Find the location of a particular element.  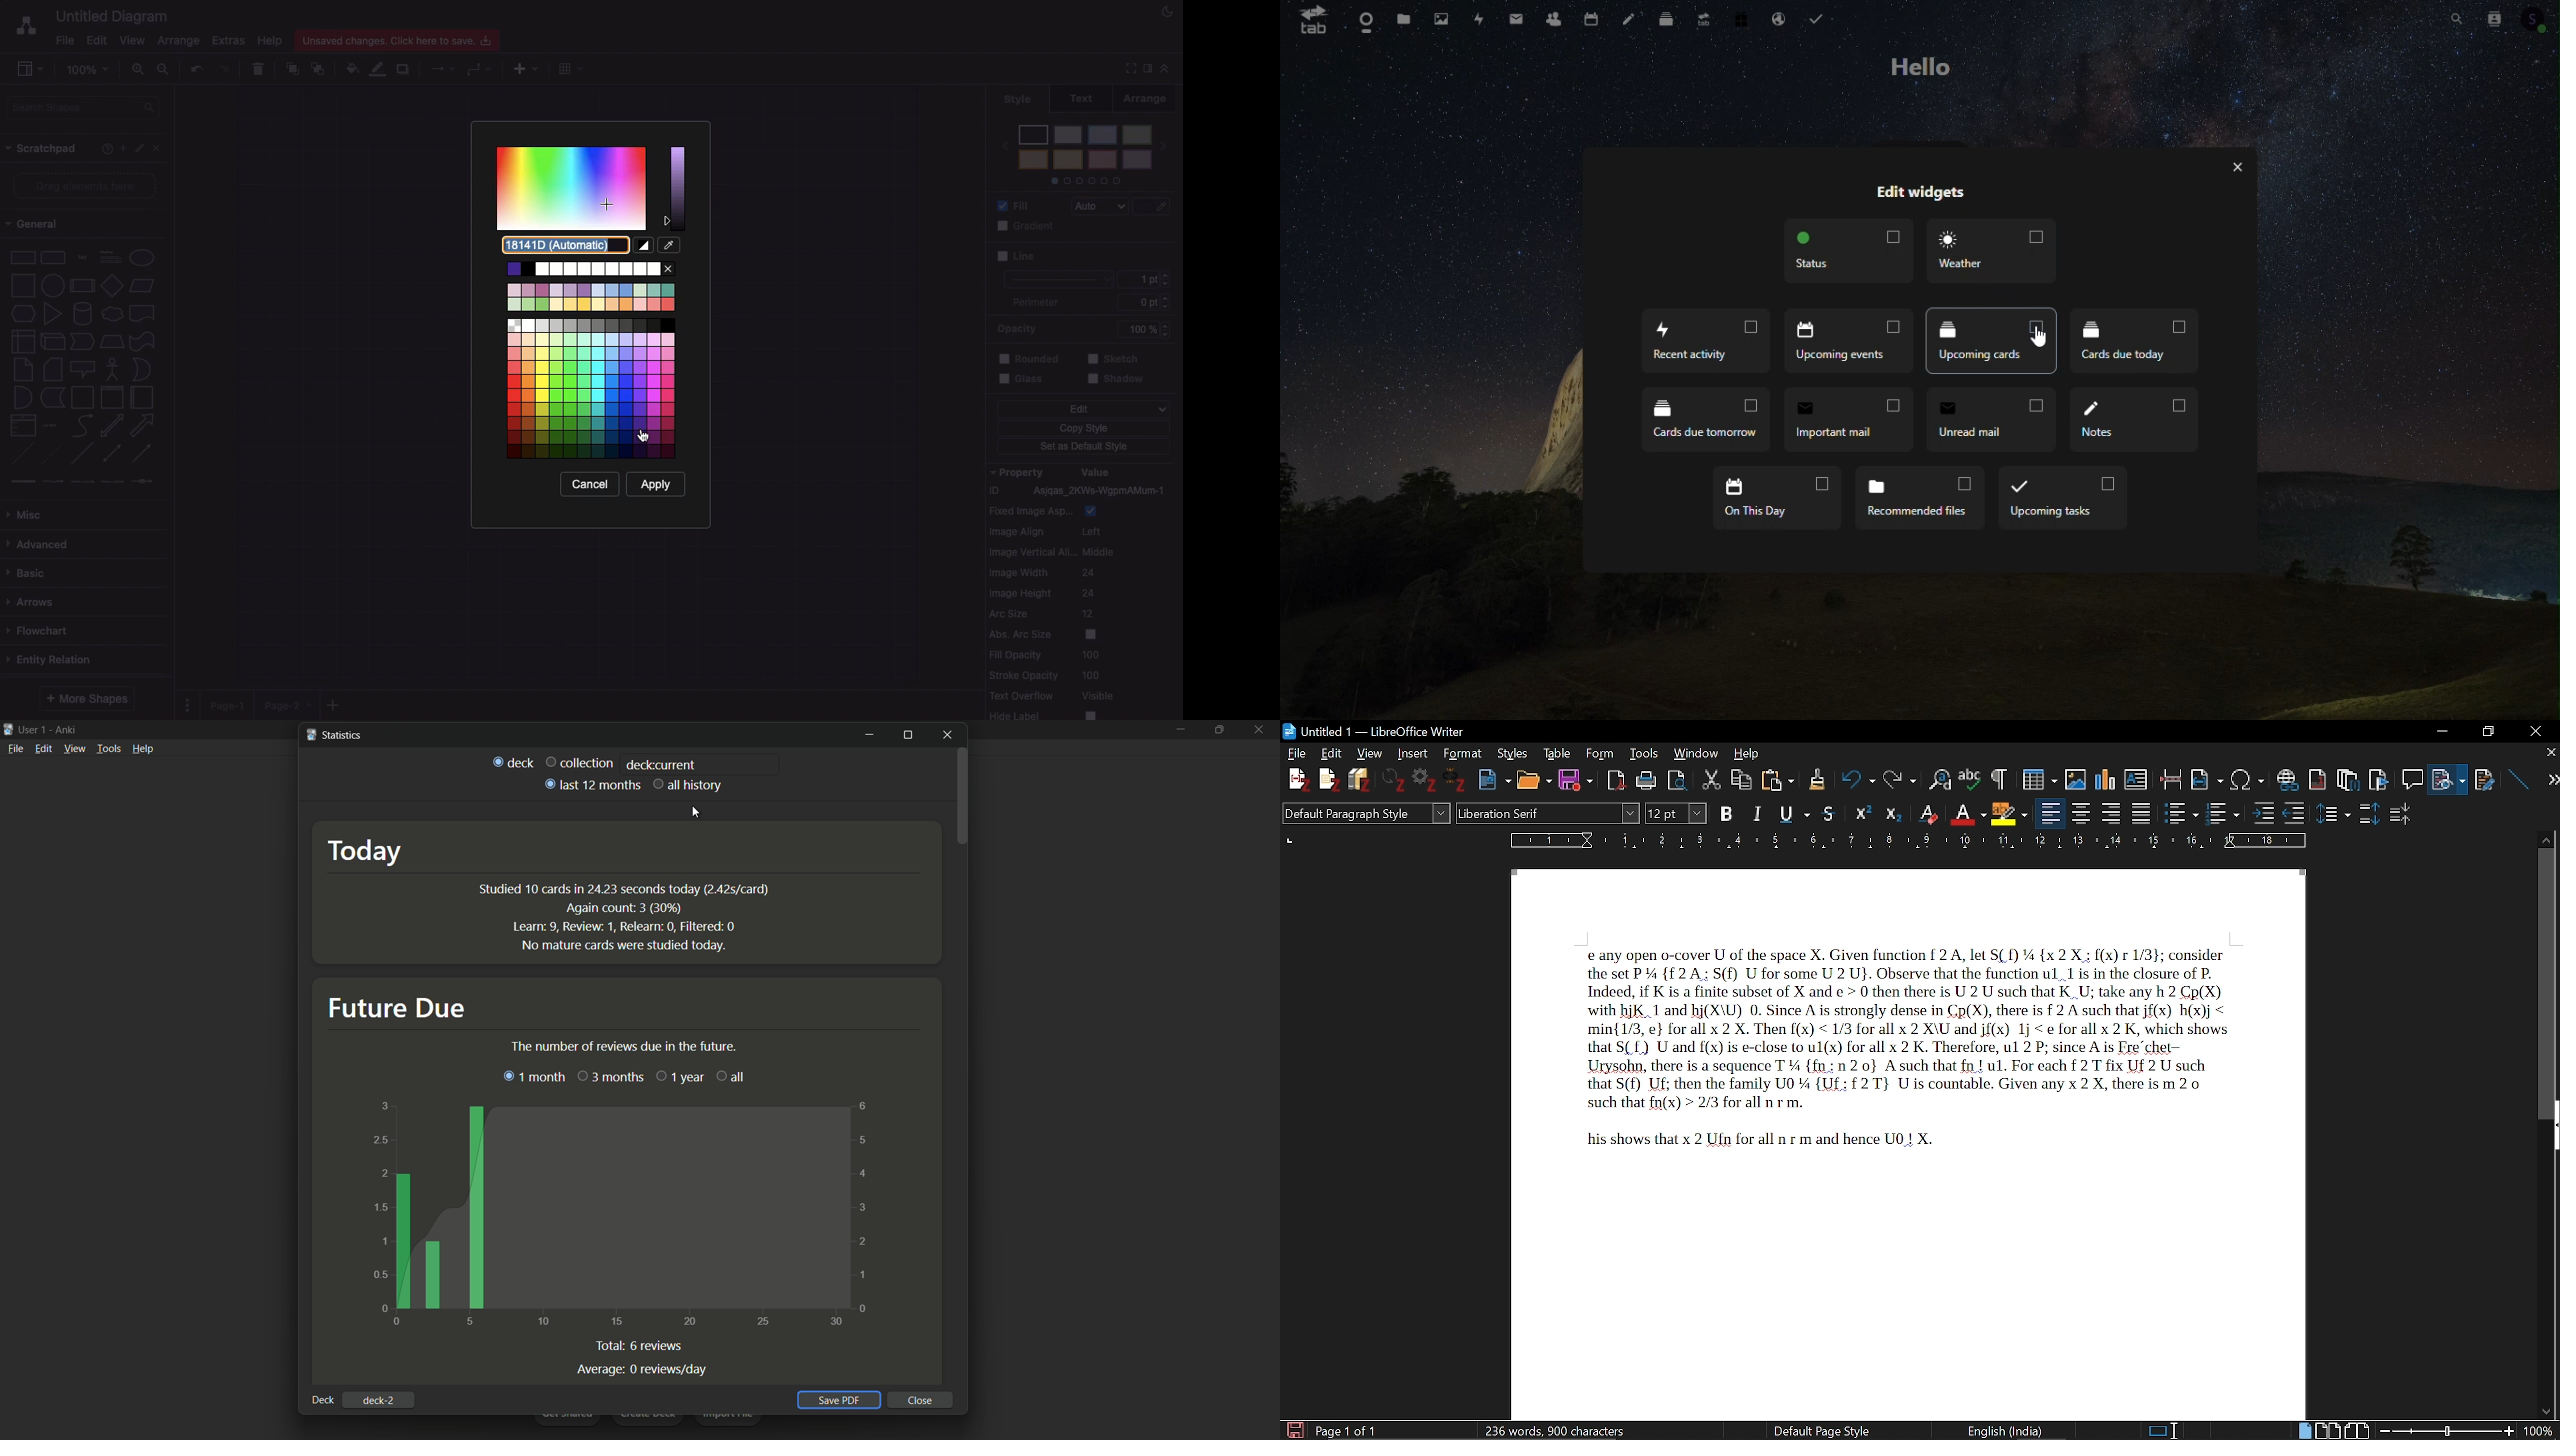

 is located at coordinates (112, 285).